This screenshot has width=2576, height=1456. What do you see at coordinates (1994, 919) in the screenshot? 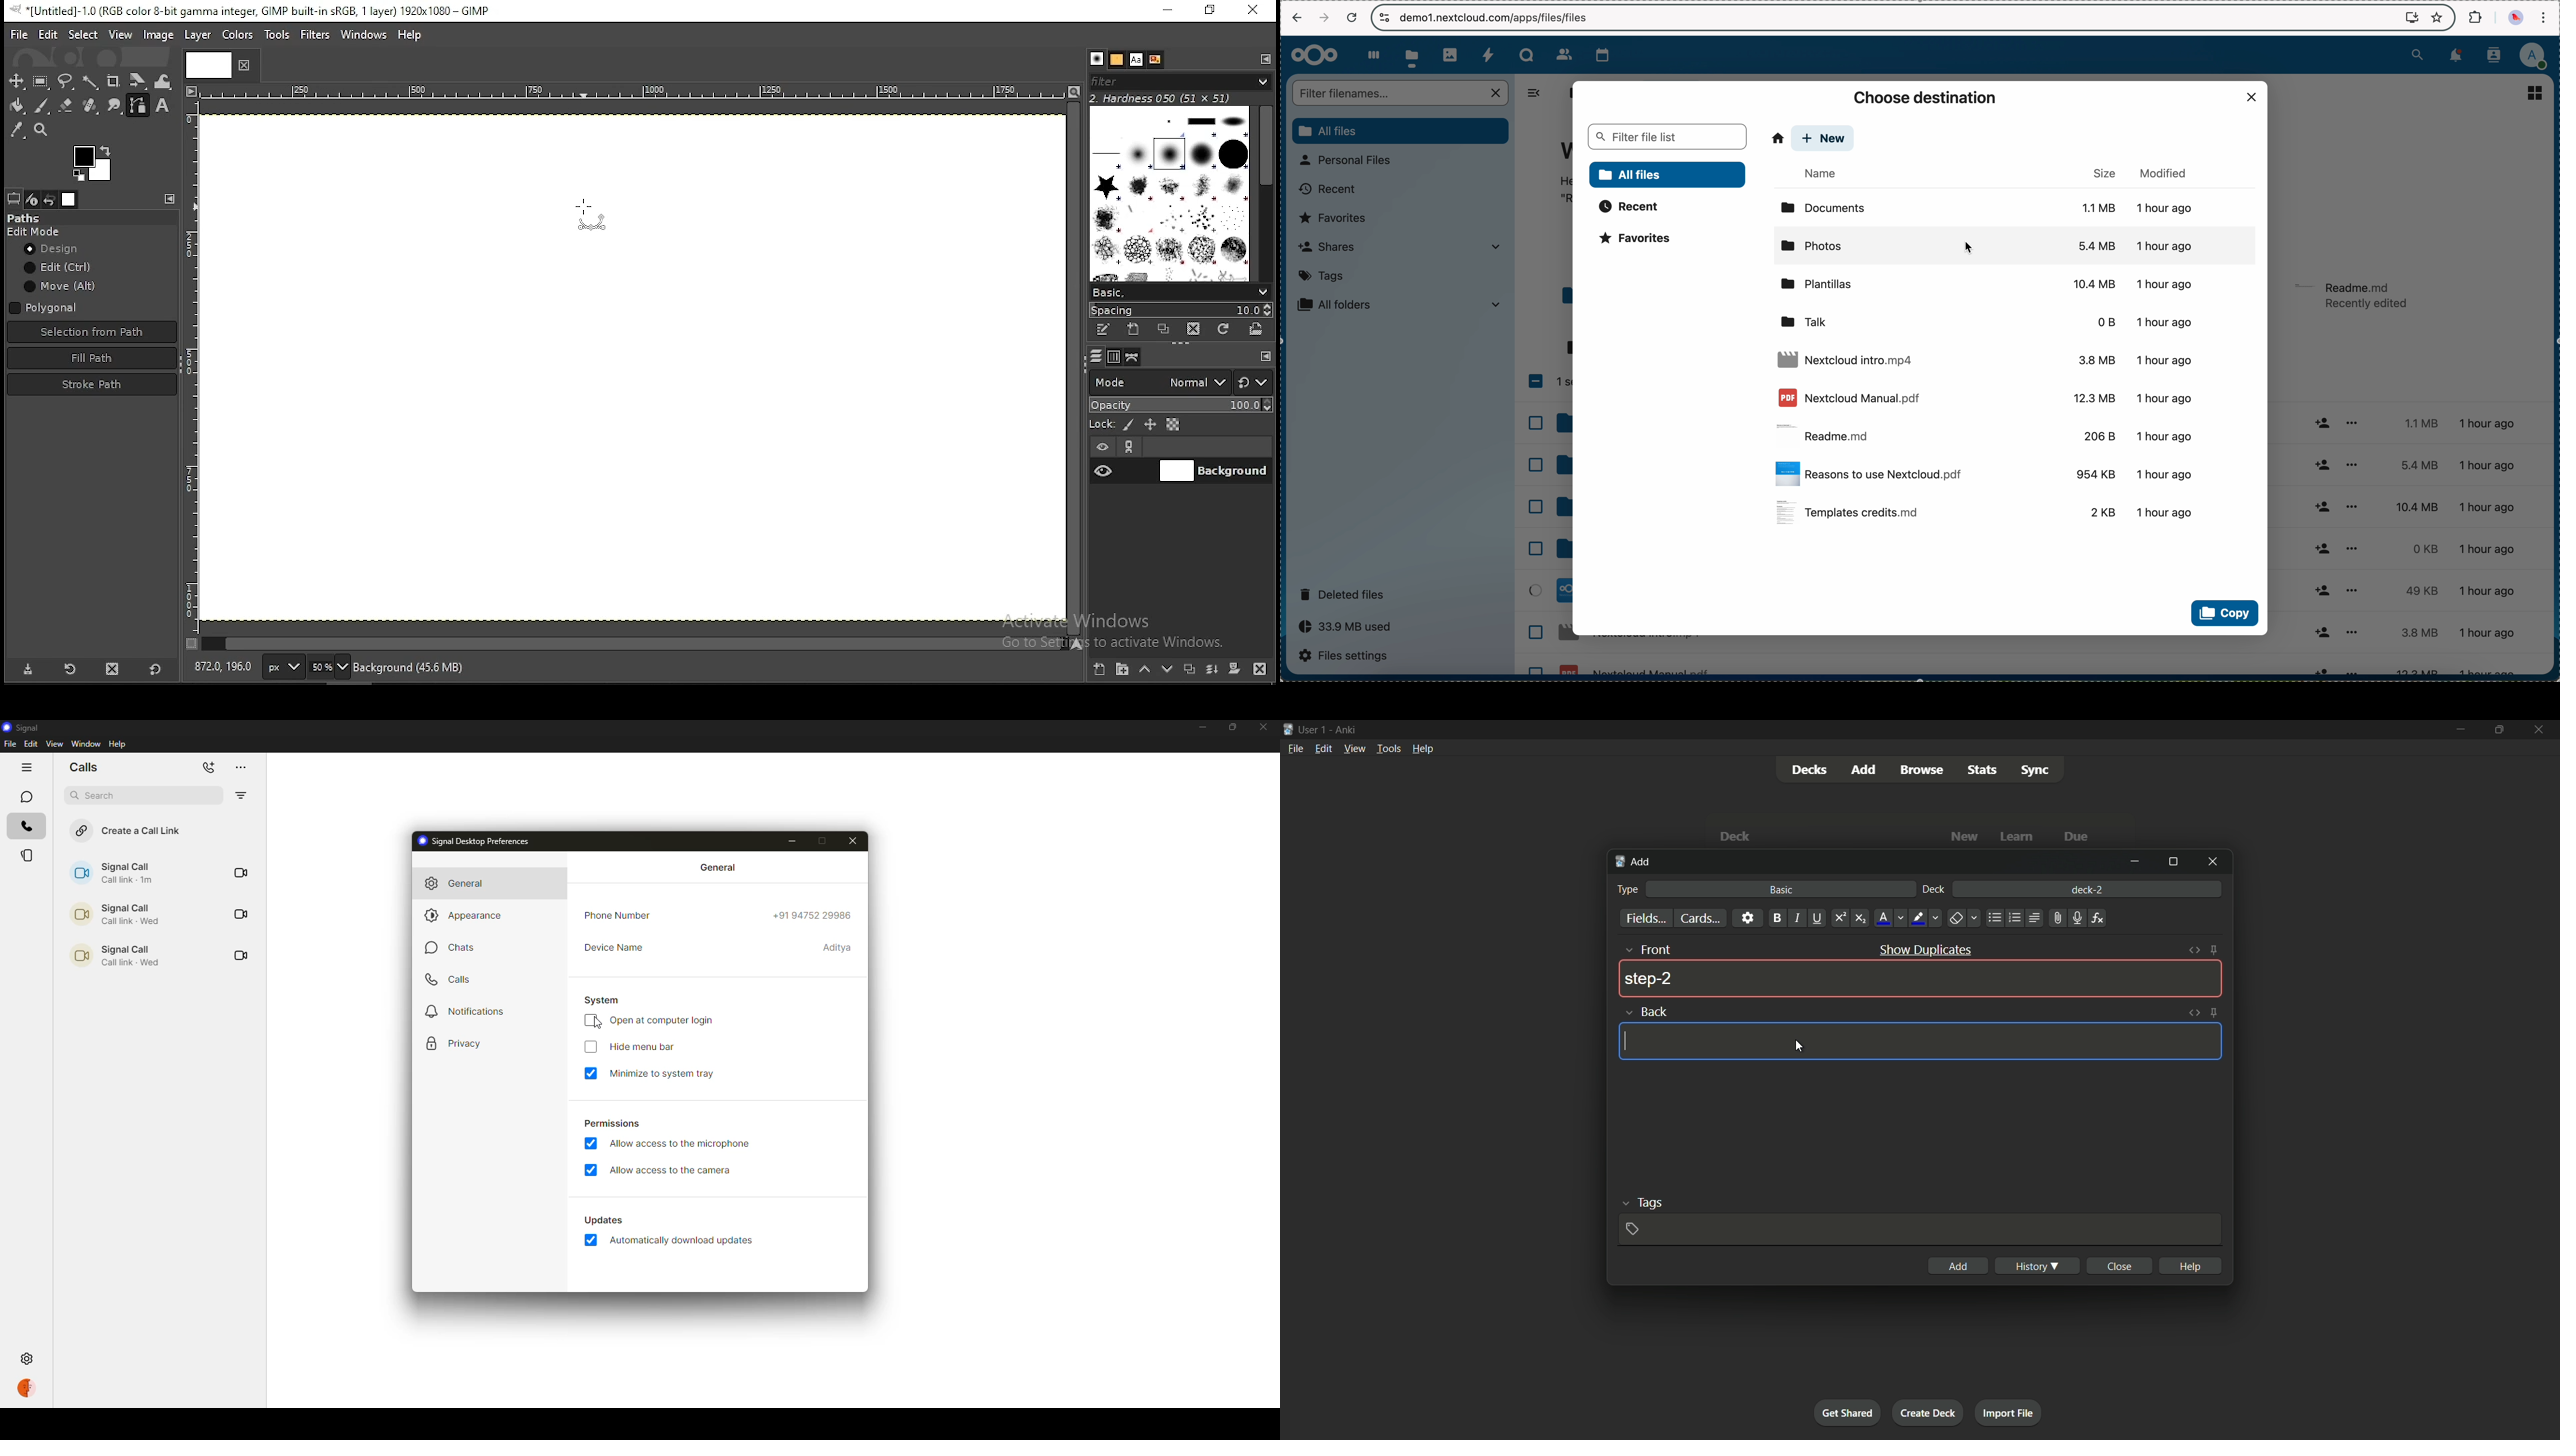
I see `unordered list` at bounding box center [1994, 919].